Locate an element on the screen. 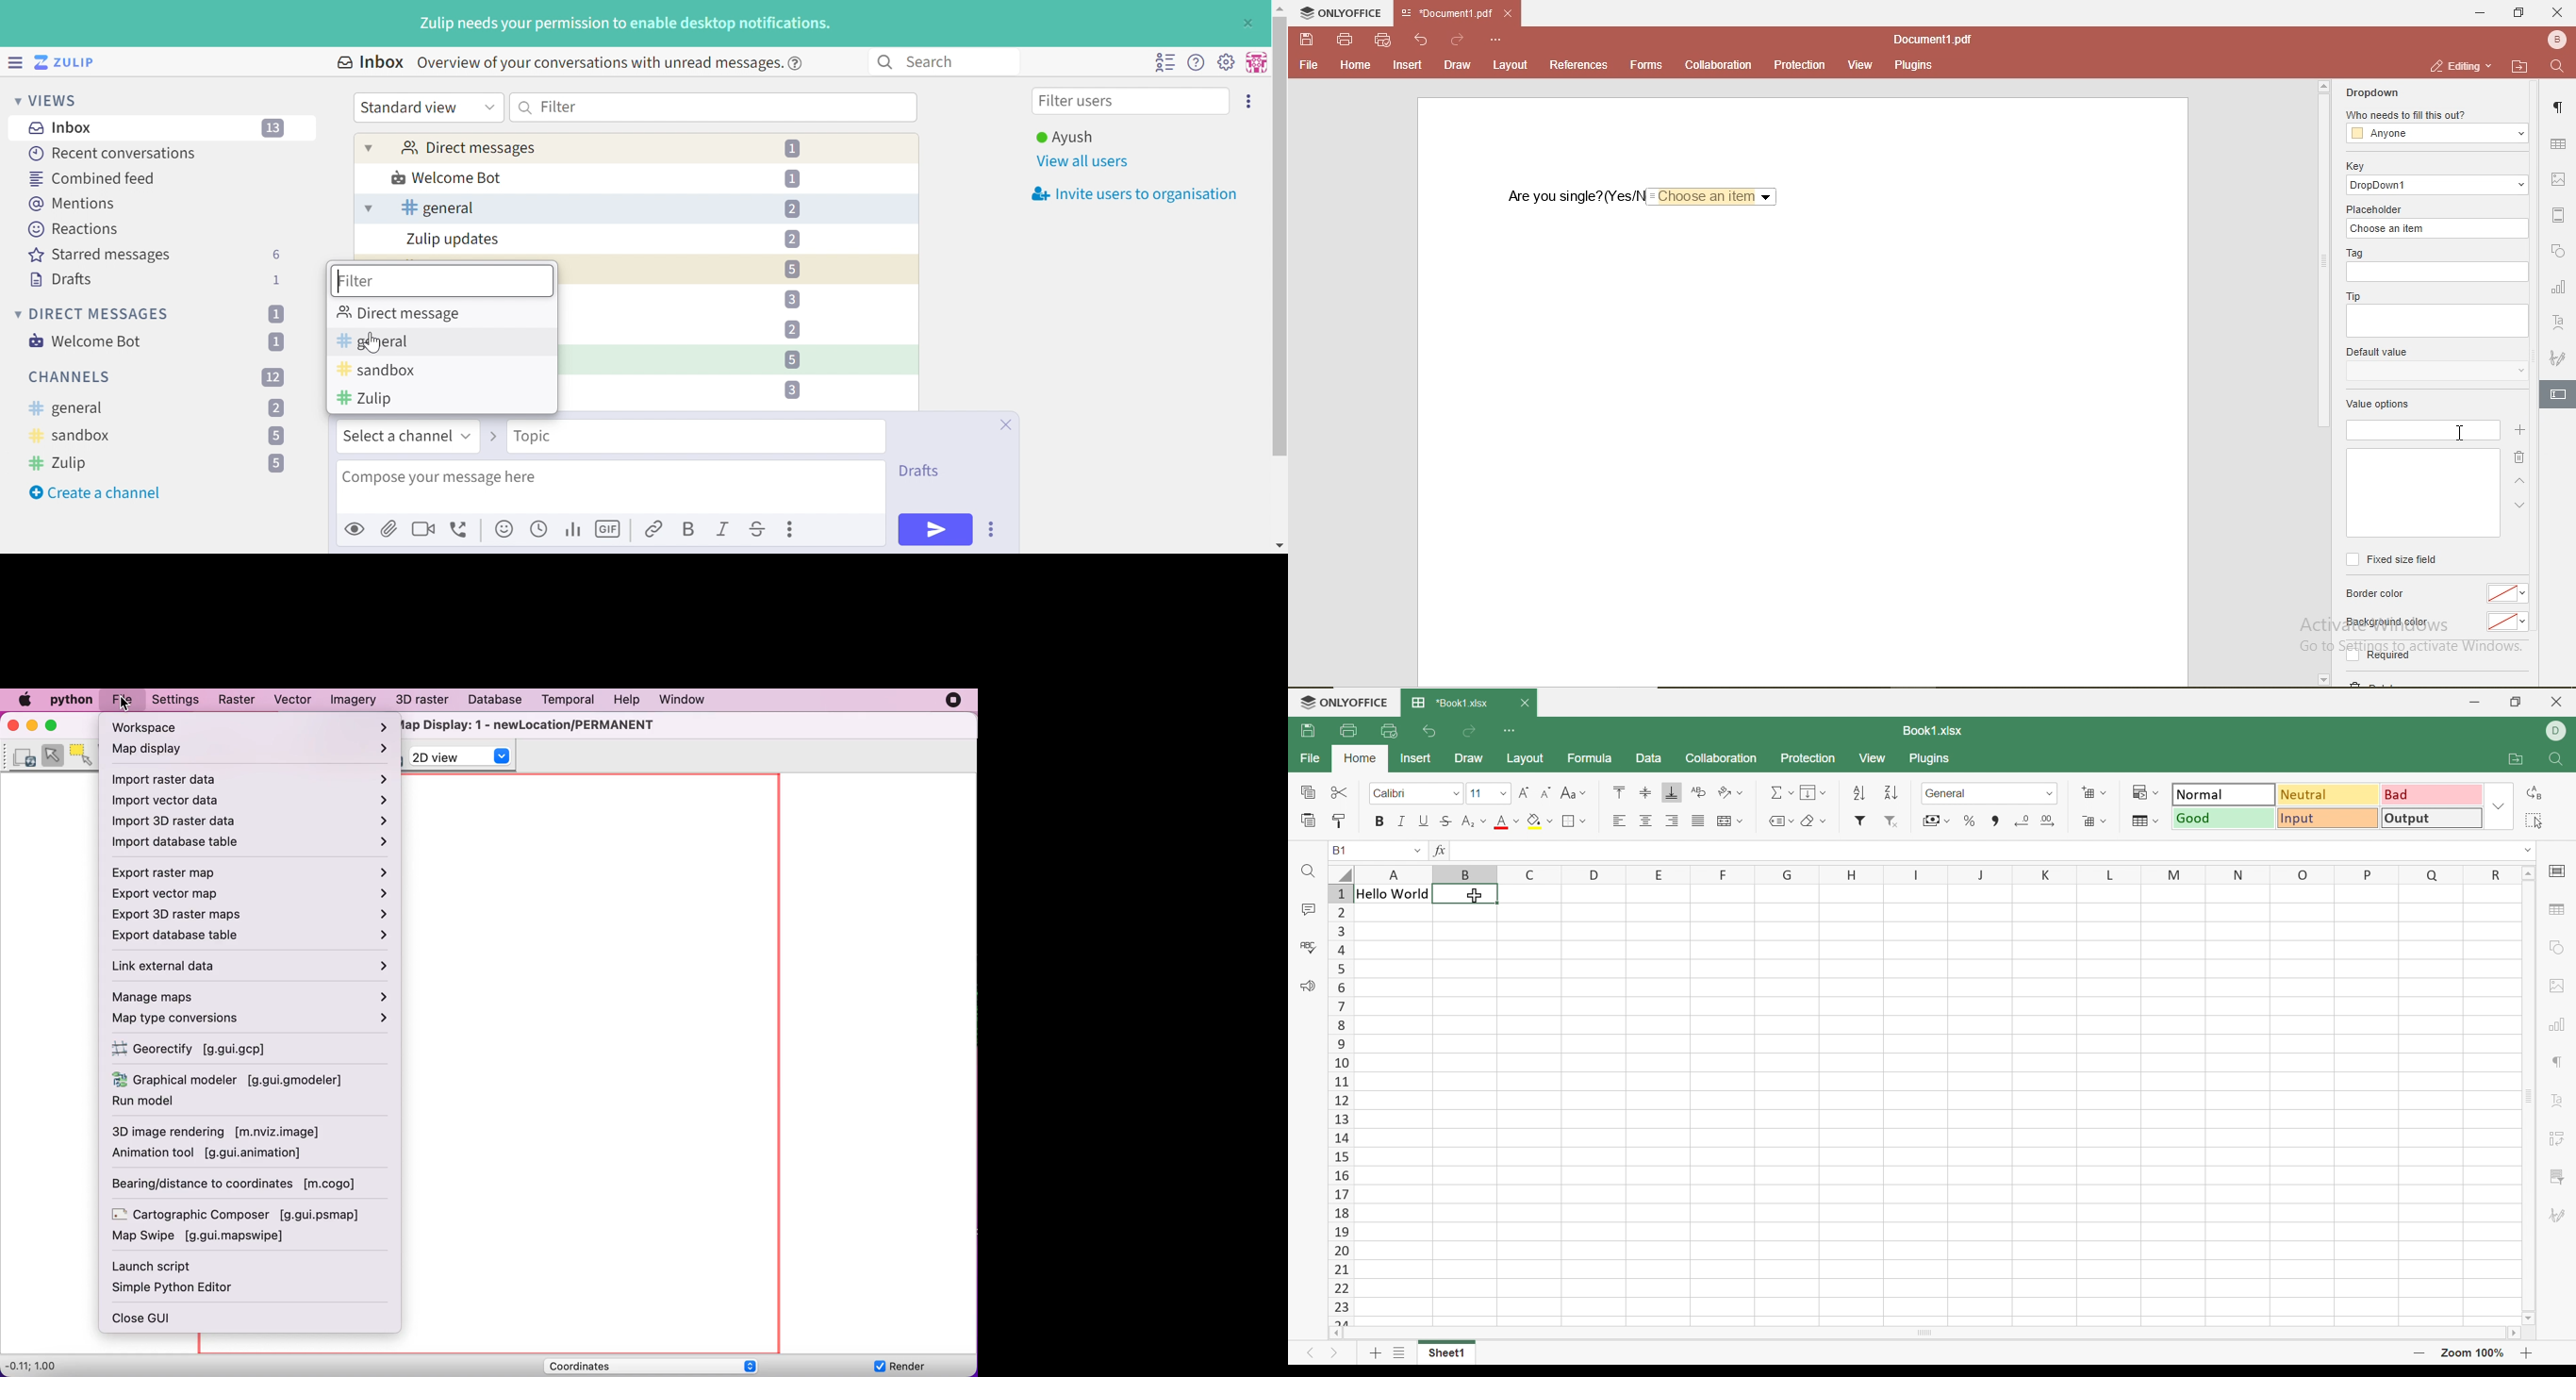 Image resolution: width=2576 pixels, height=1400 pixels. Save is located at coordinates (1308, 730).